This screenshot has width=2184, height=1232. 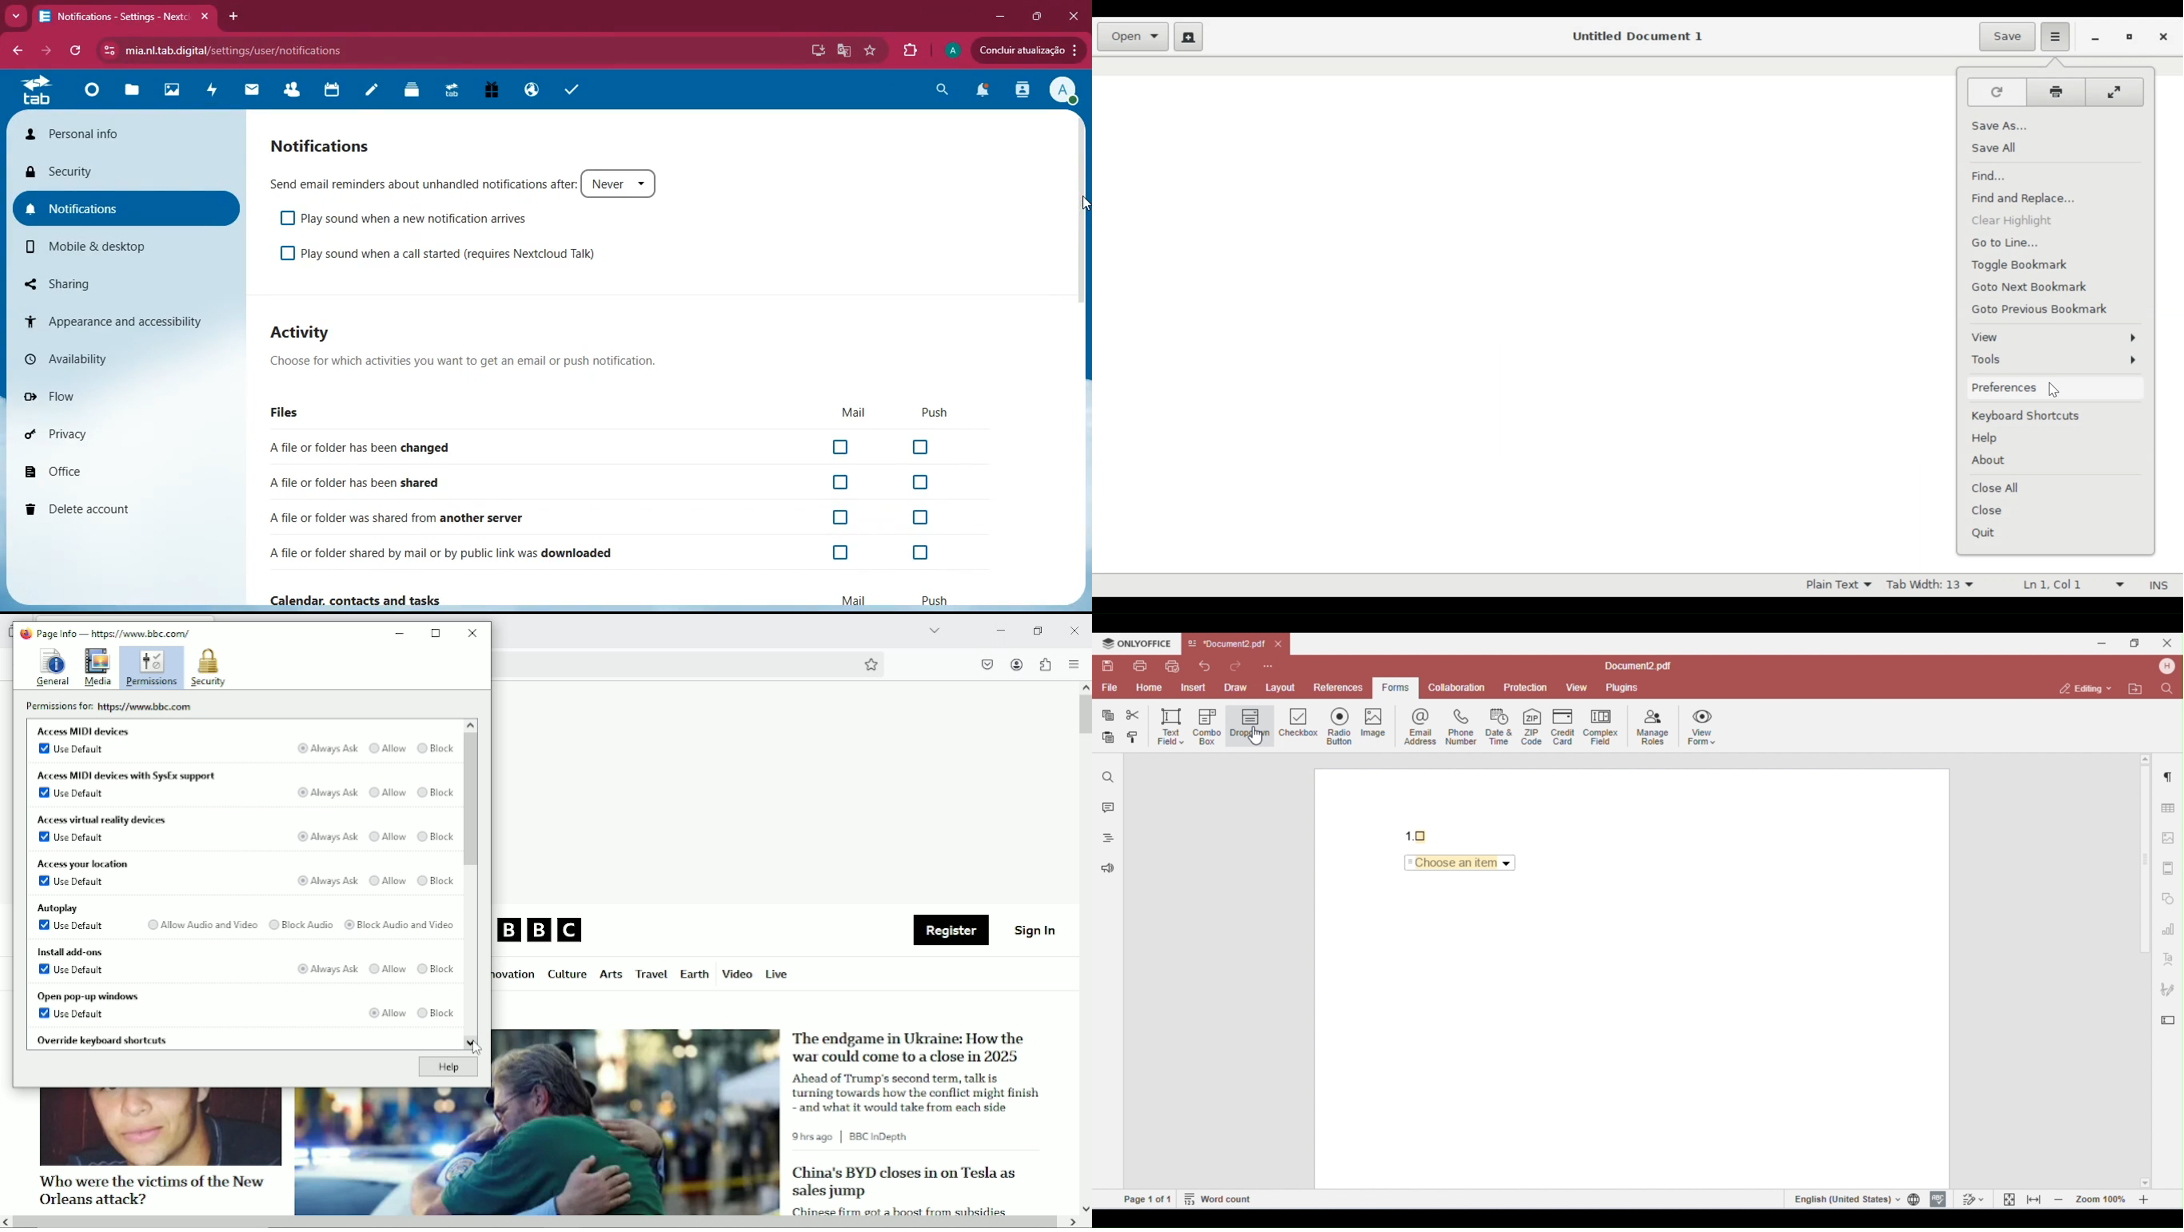 I want to click on Play sound when a new notification arrives, so click(x=403, y=219).